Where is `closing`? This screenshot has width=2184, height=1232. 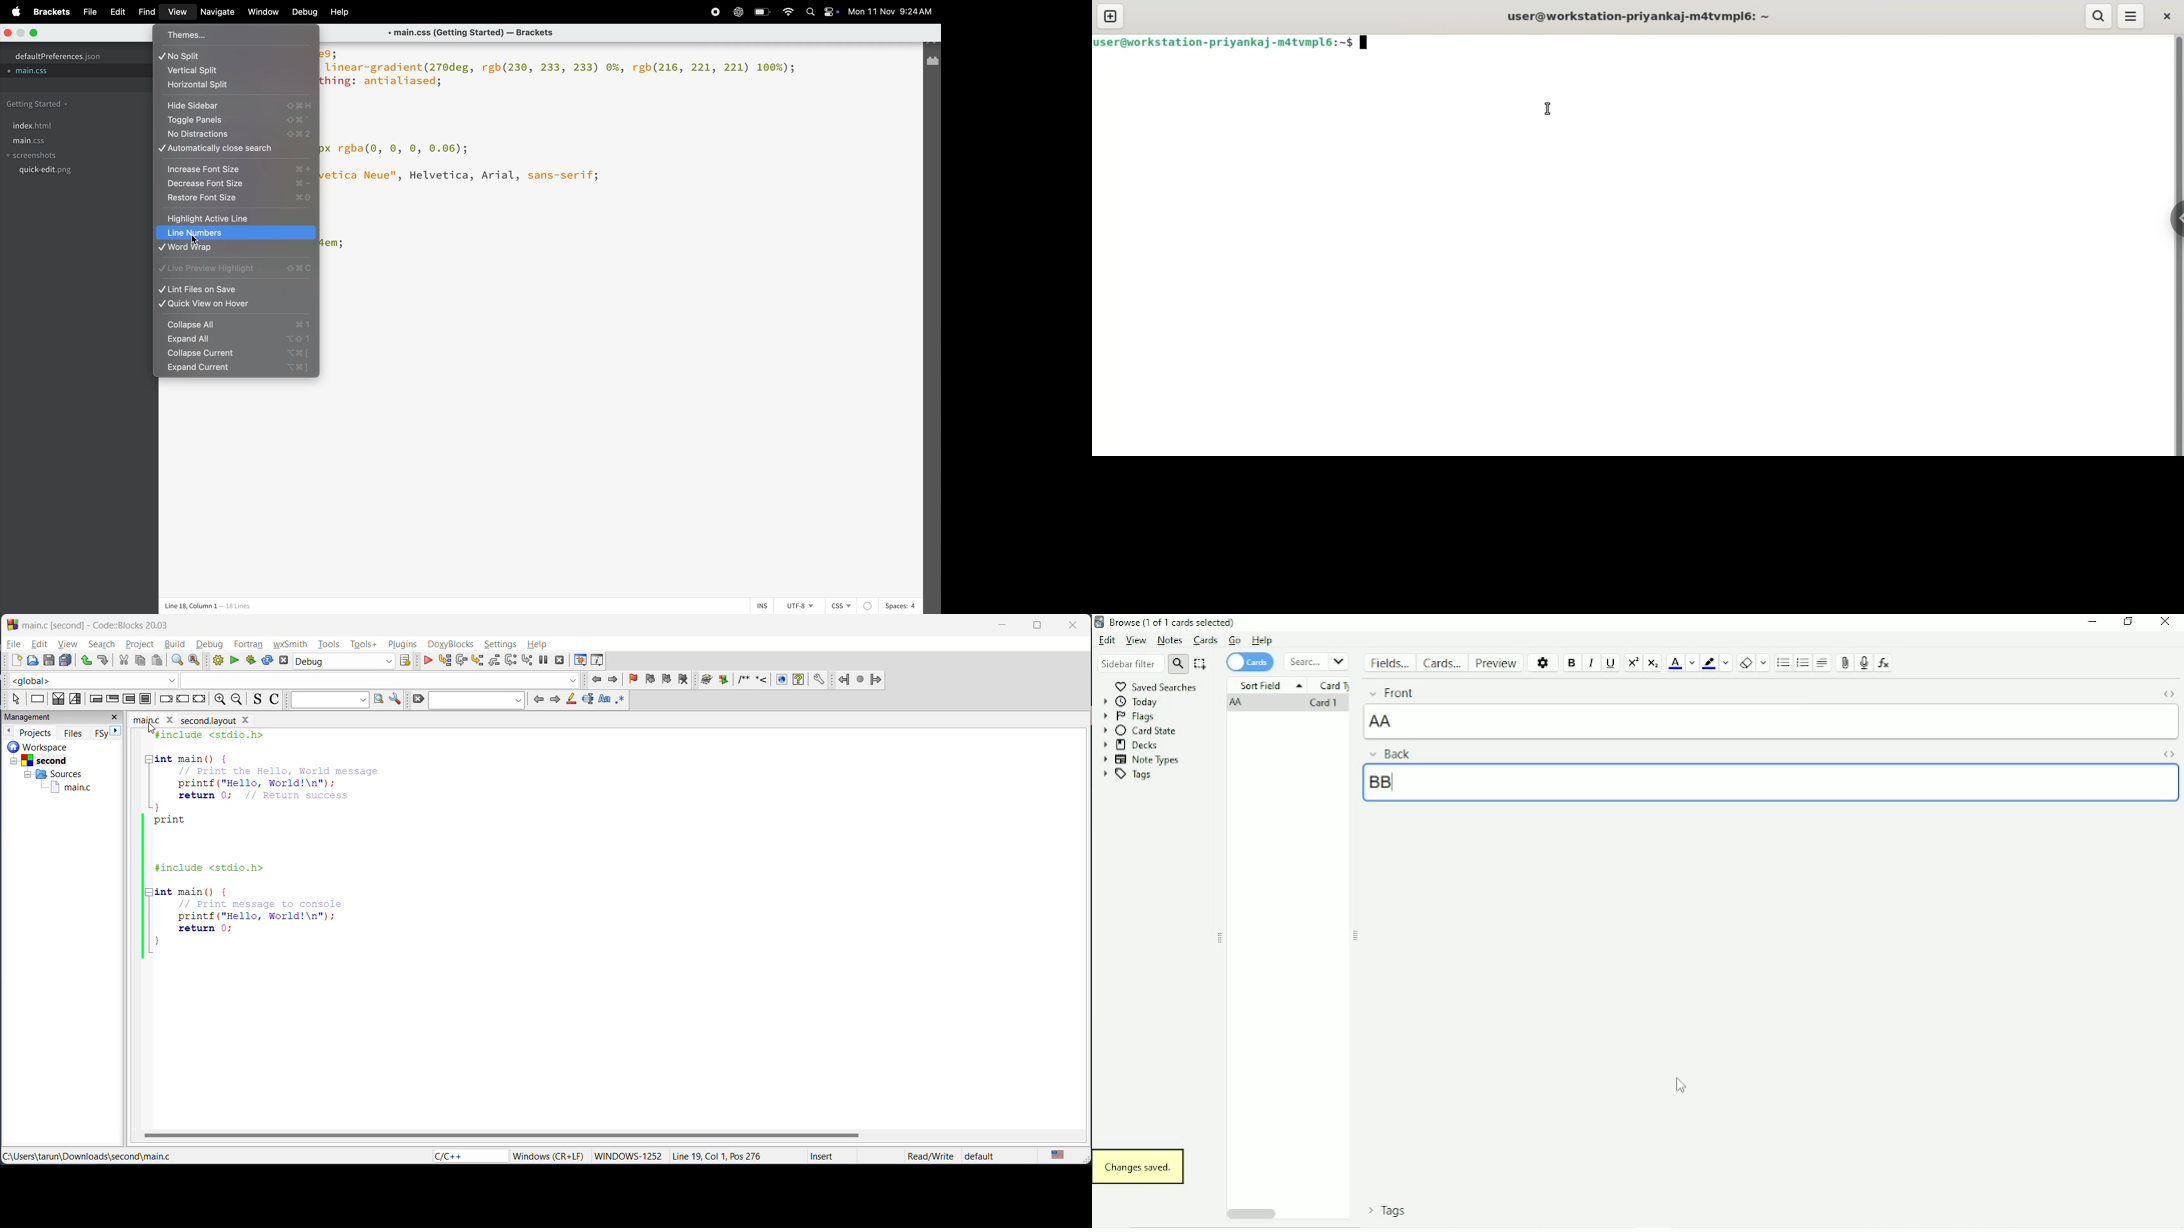
closing is located at coordinates (9, 33).